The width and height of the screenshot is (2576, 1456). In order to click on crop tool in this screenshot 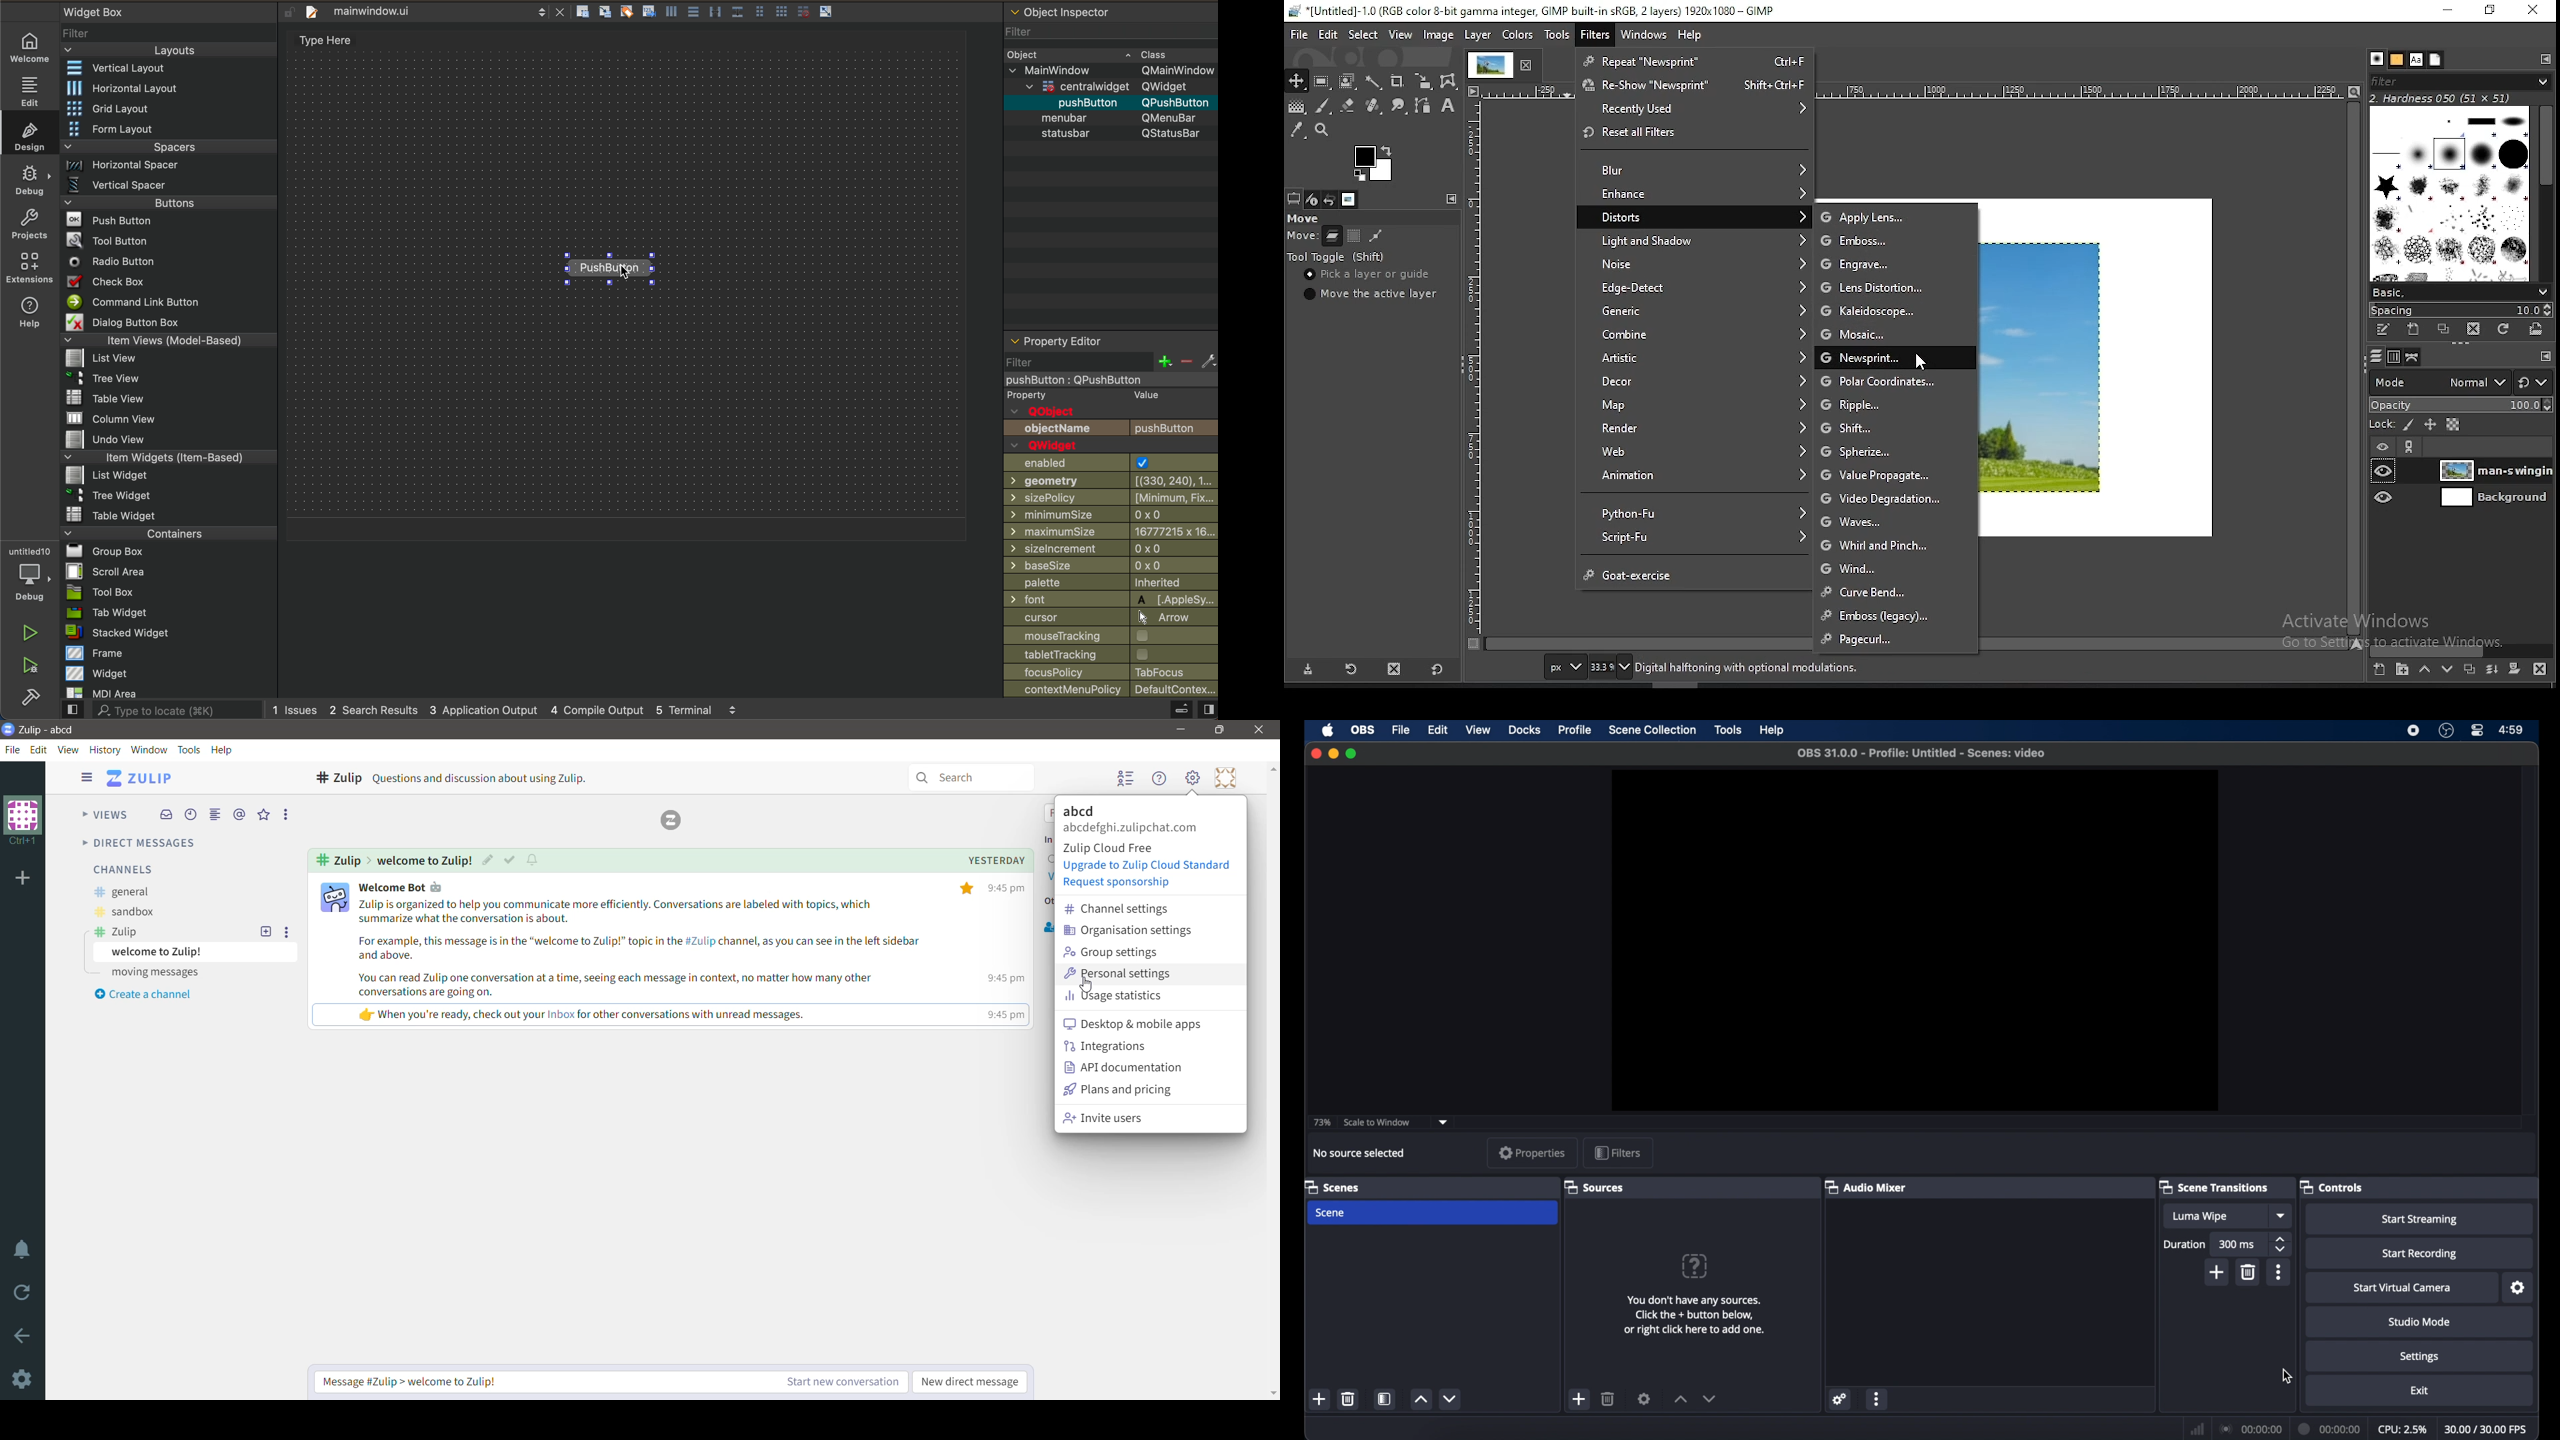, I will do `click(1399, 82)`.